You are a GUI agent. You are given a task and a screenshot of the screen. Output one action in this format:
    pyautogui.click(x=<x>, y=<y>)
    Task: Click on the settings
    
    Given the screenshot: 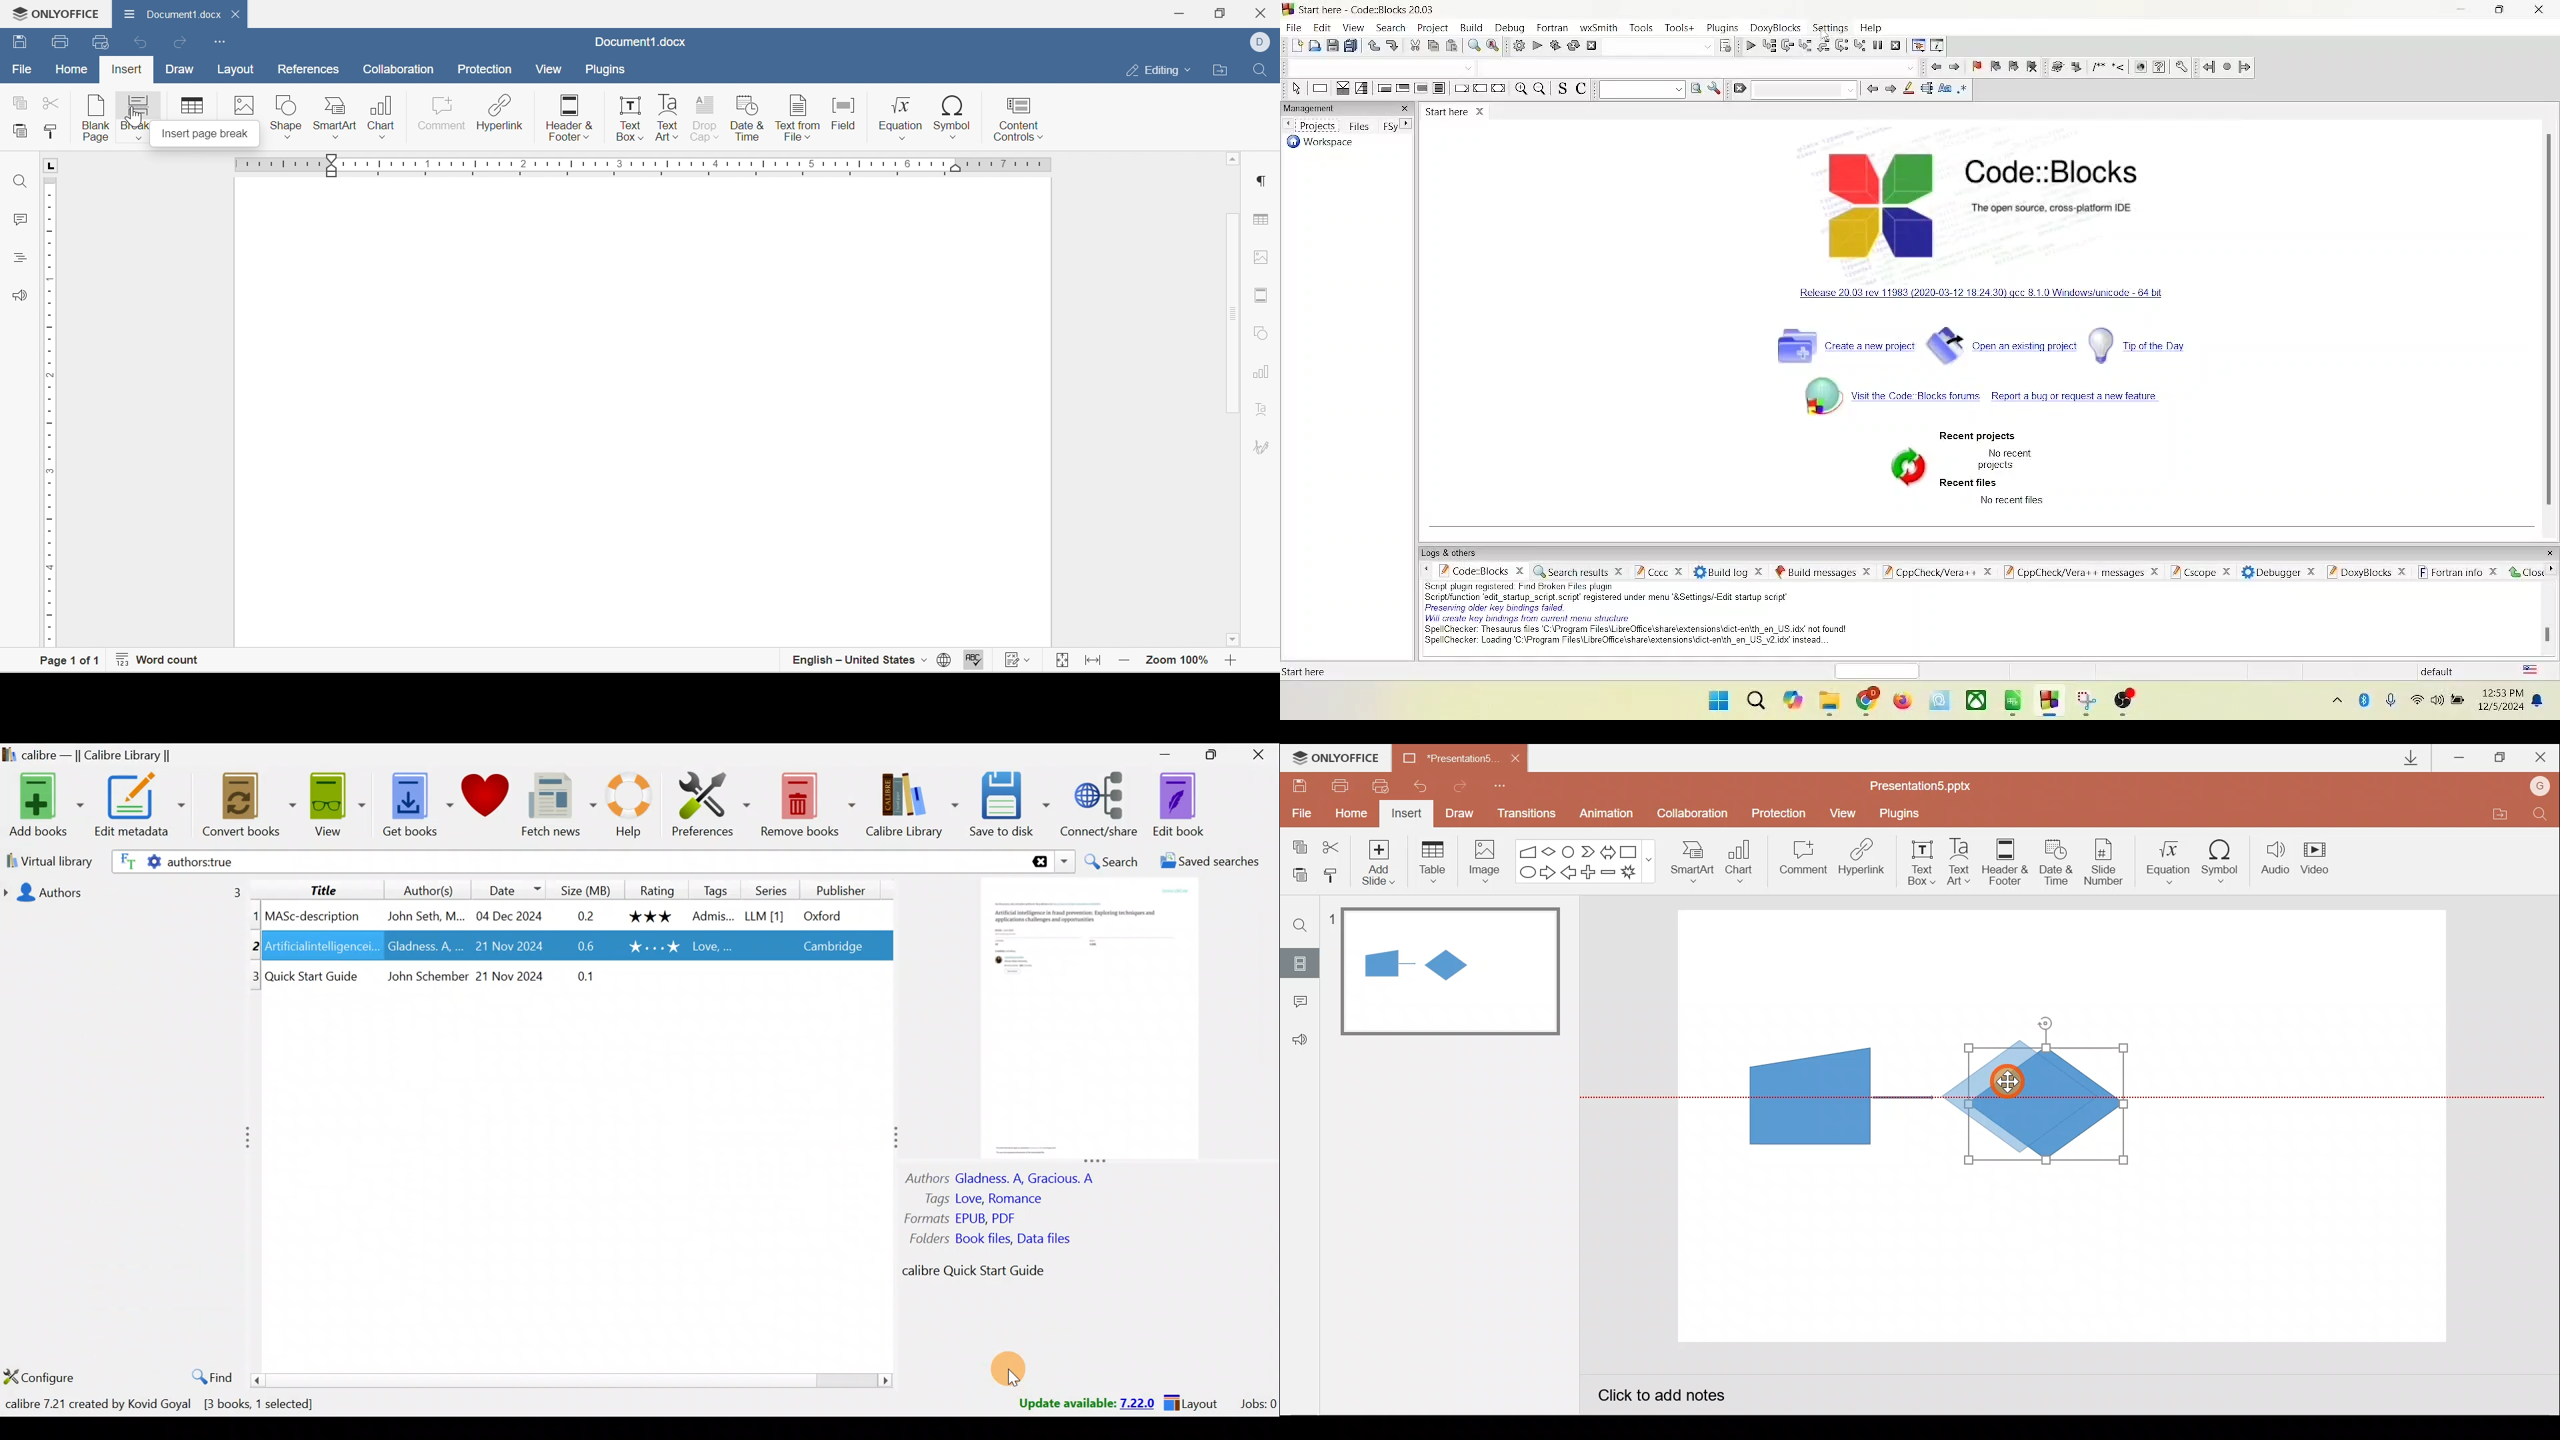 What is the action you would take?
    pyautogui.click(x=1714, y=88)
    